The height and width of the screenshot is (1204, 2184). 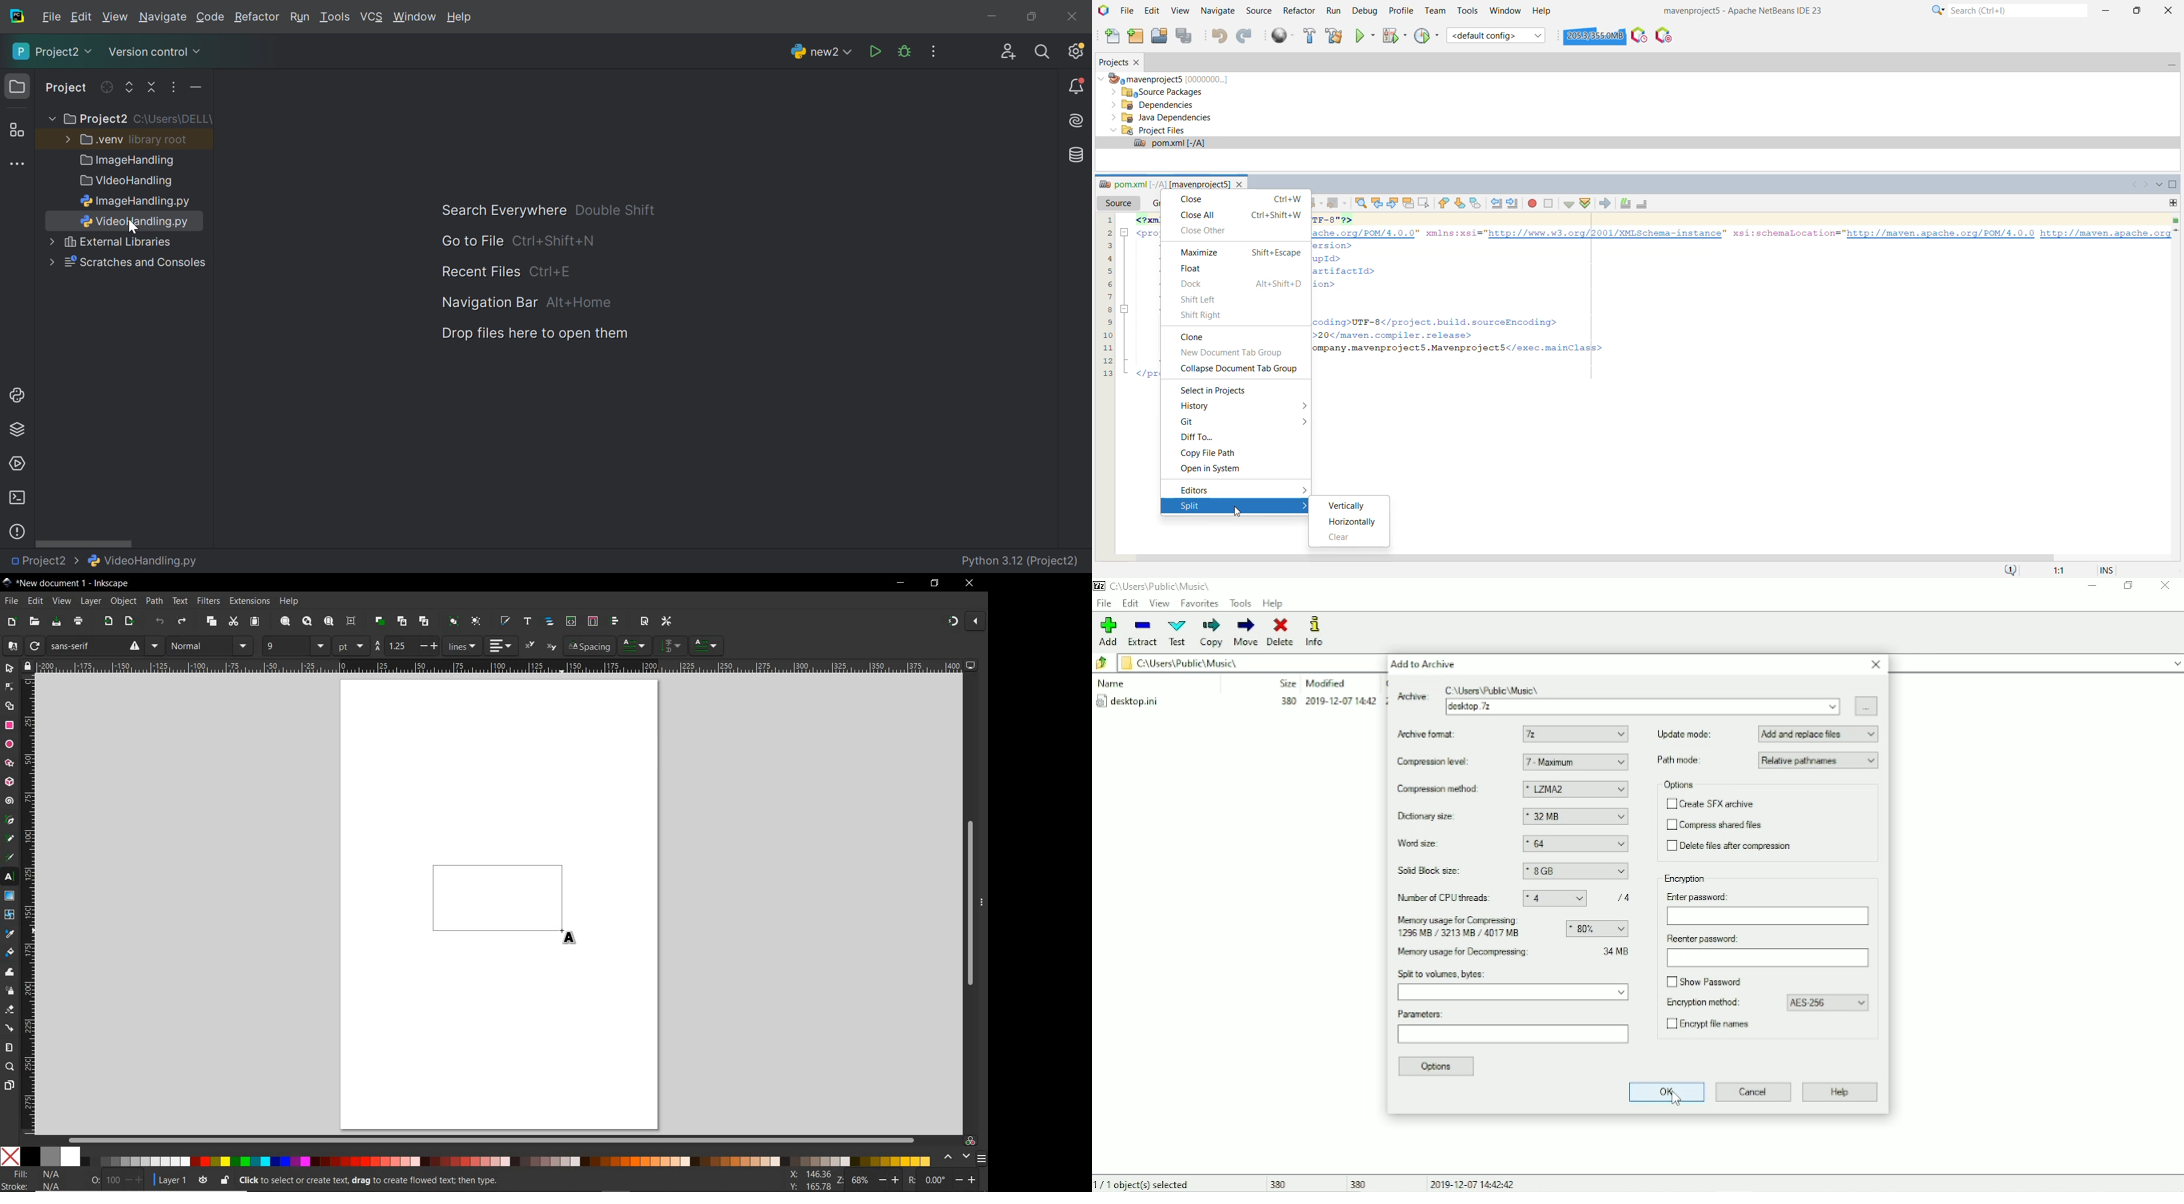 I want to click on sans-serif, so click(x=95, y=646).